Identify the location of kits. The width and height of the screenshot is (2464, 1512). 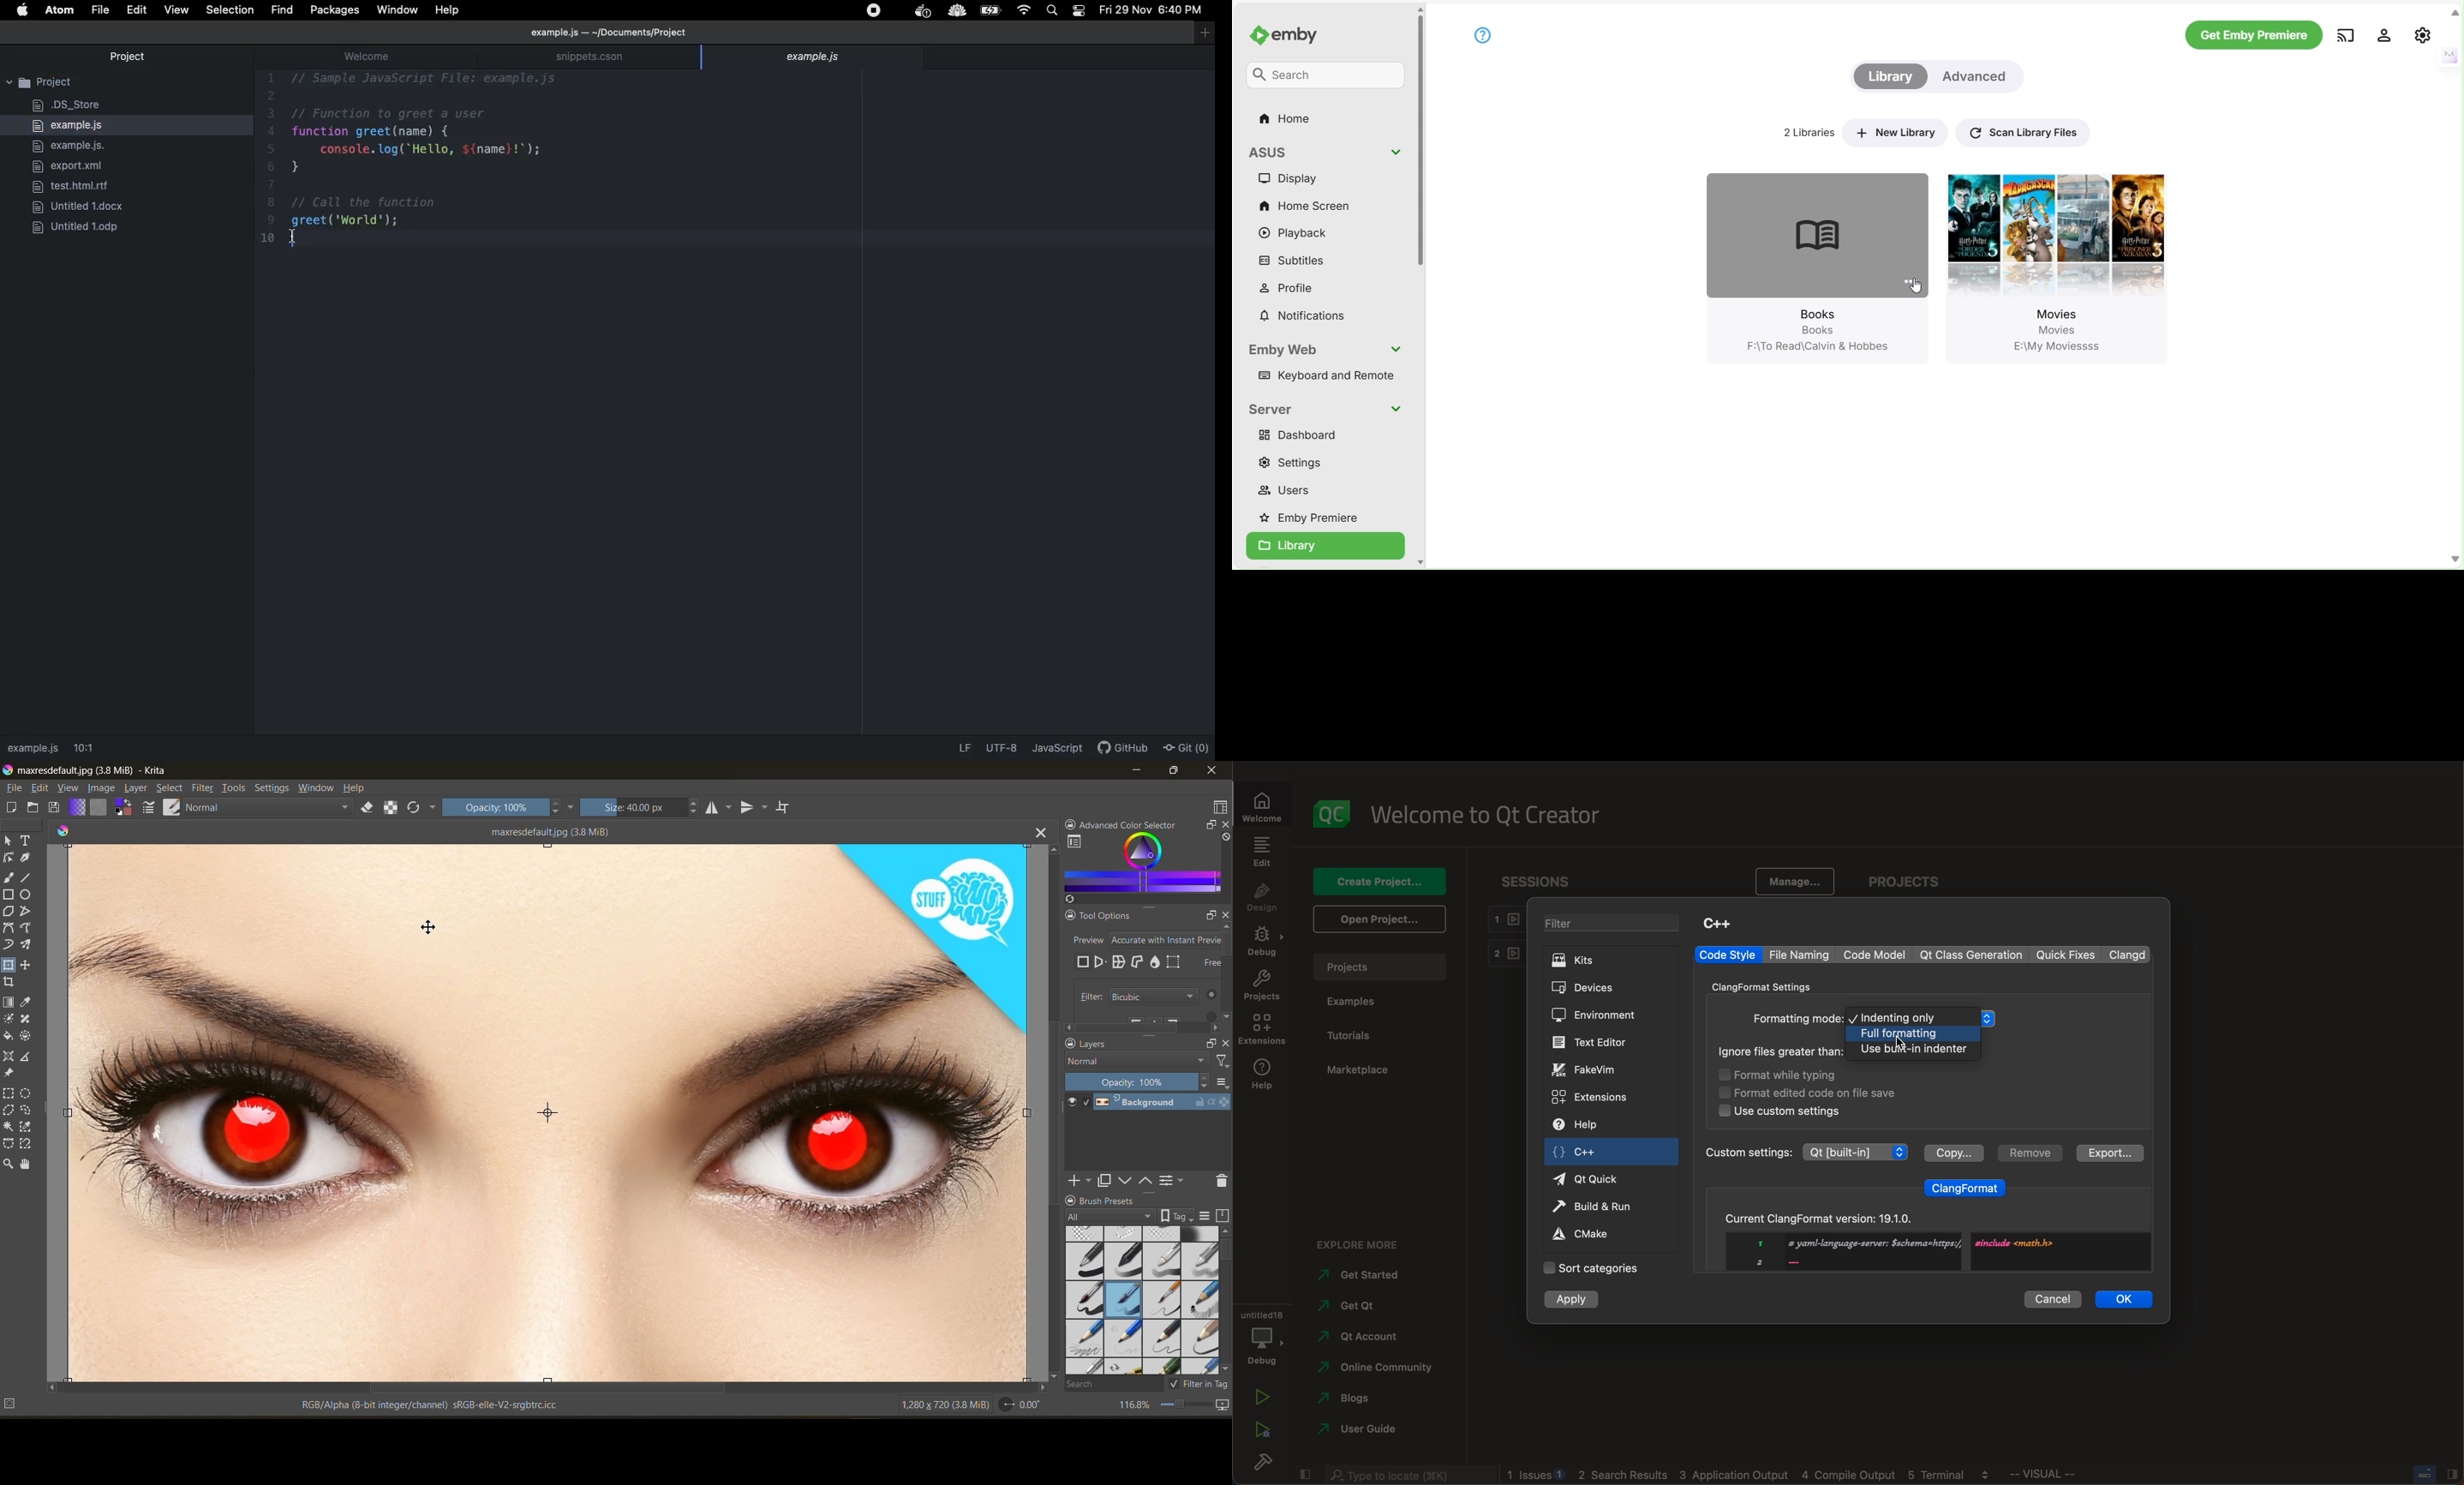
(1609, 960).